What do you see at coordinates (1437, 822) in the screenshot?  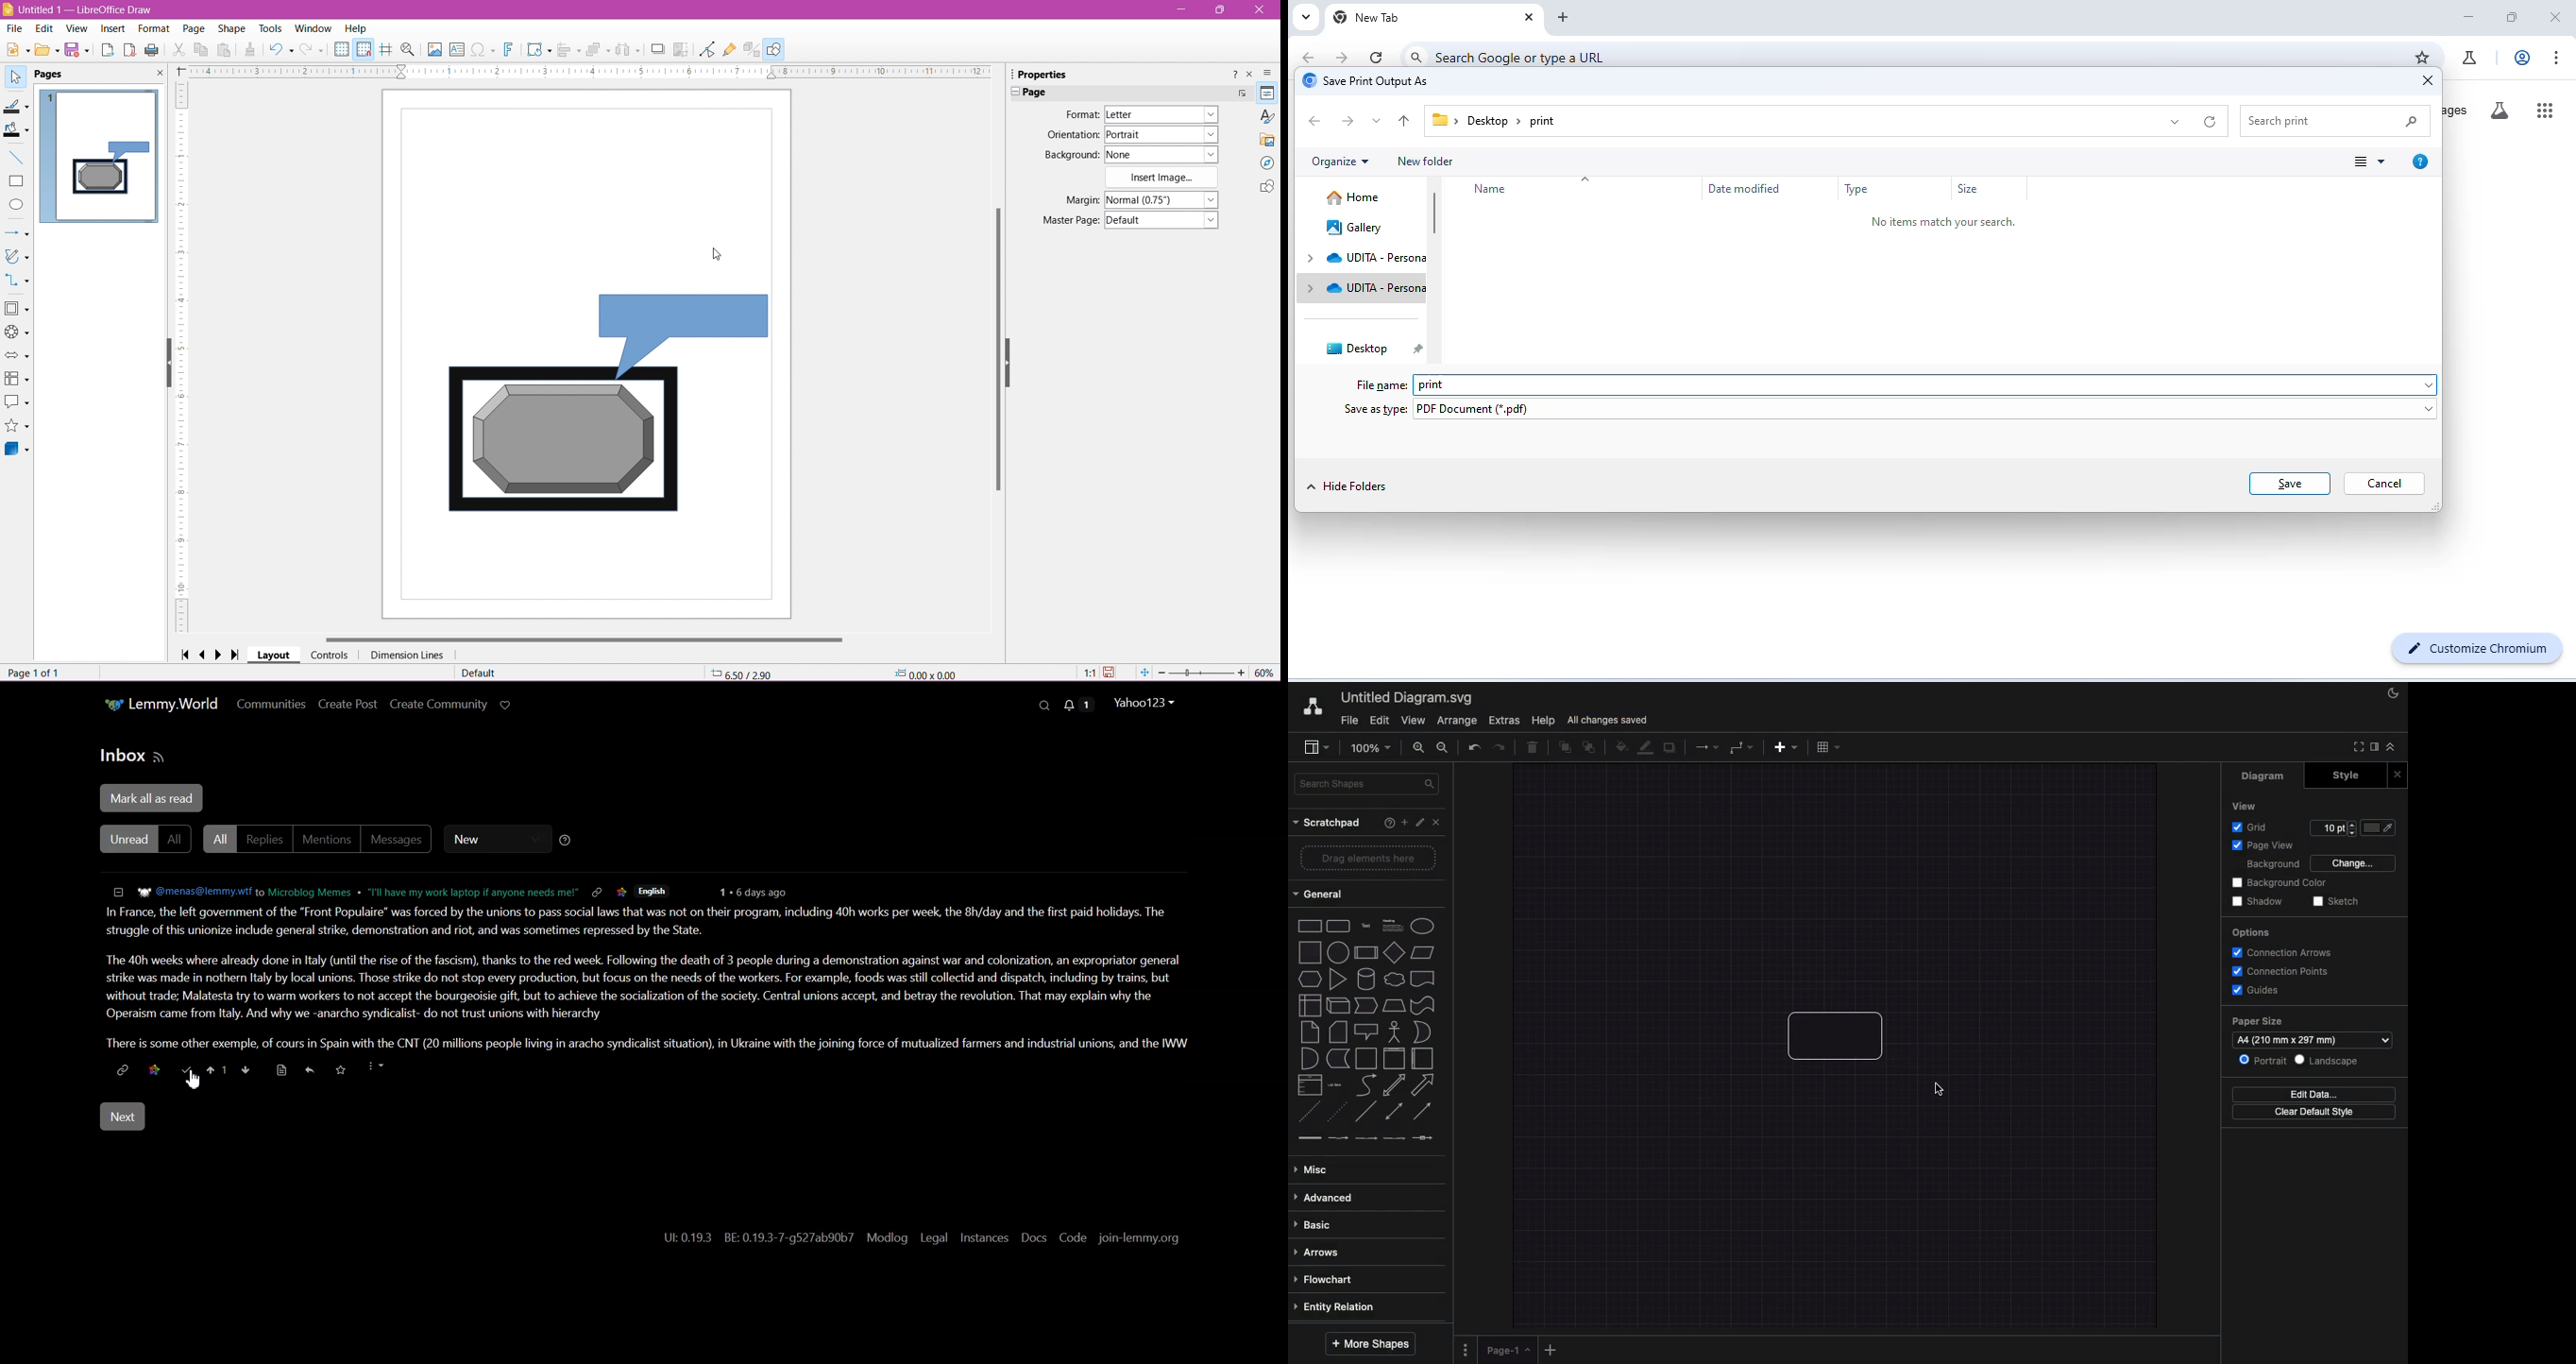 I see `Close` at bounding box center [1437, 822].